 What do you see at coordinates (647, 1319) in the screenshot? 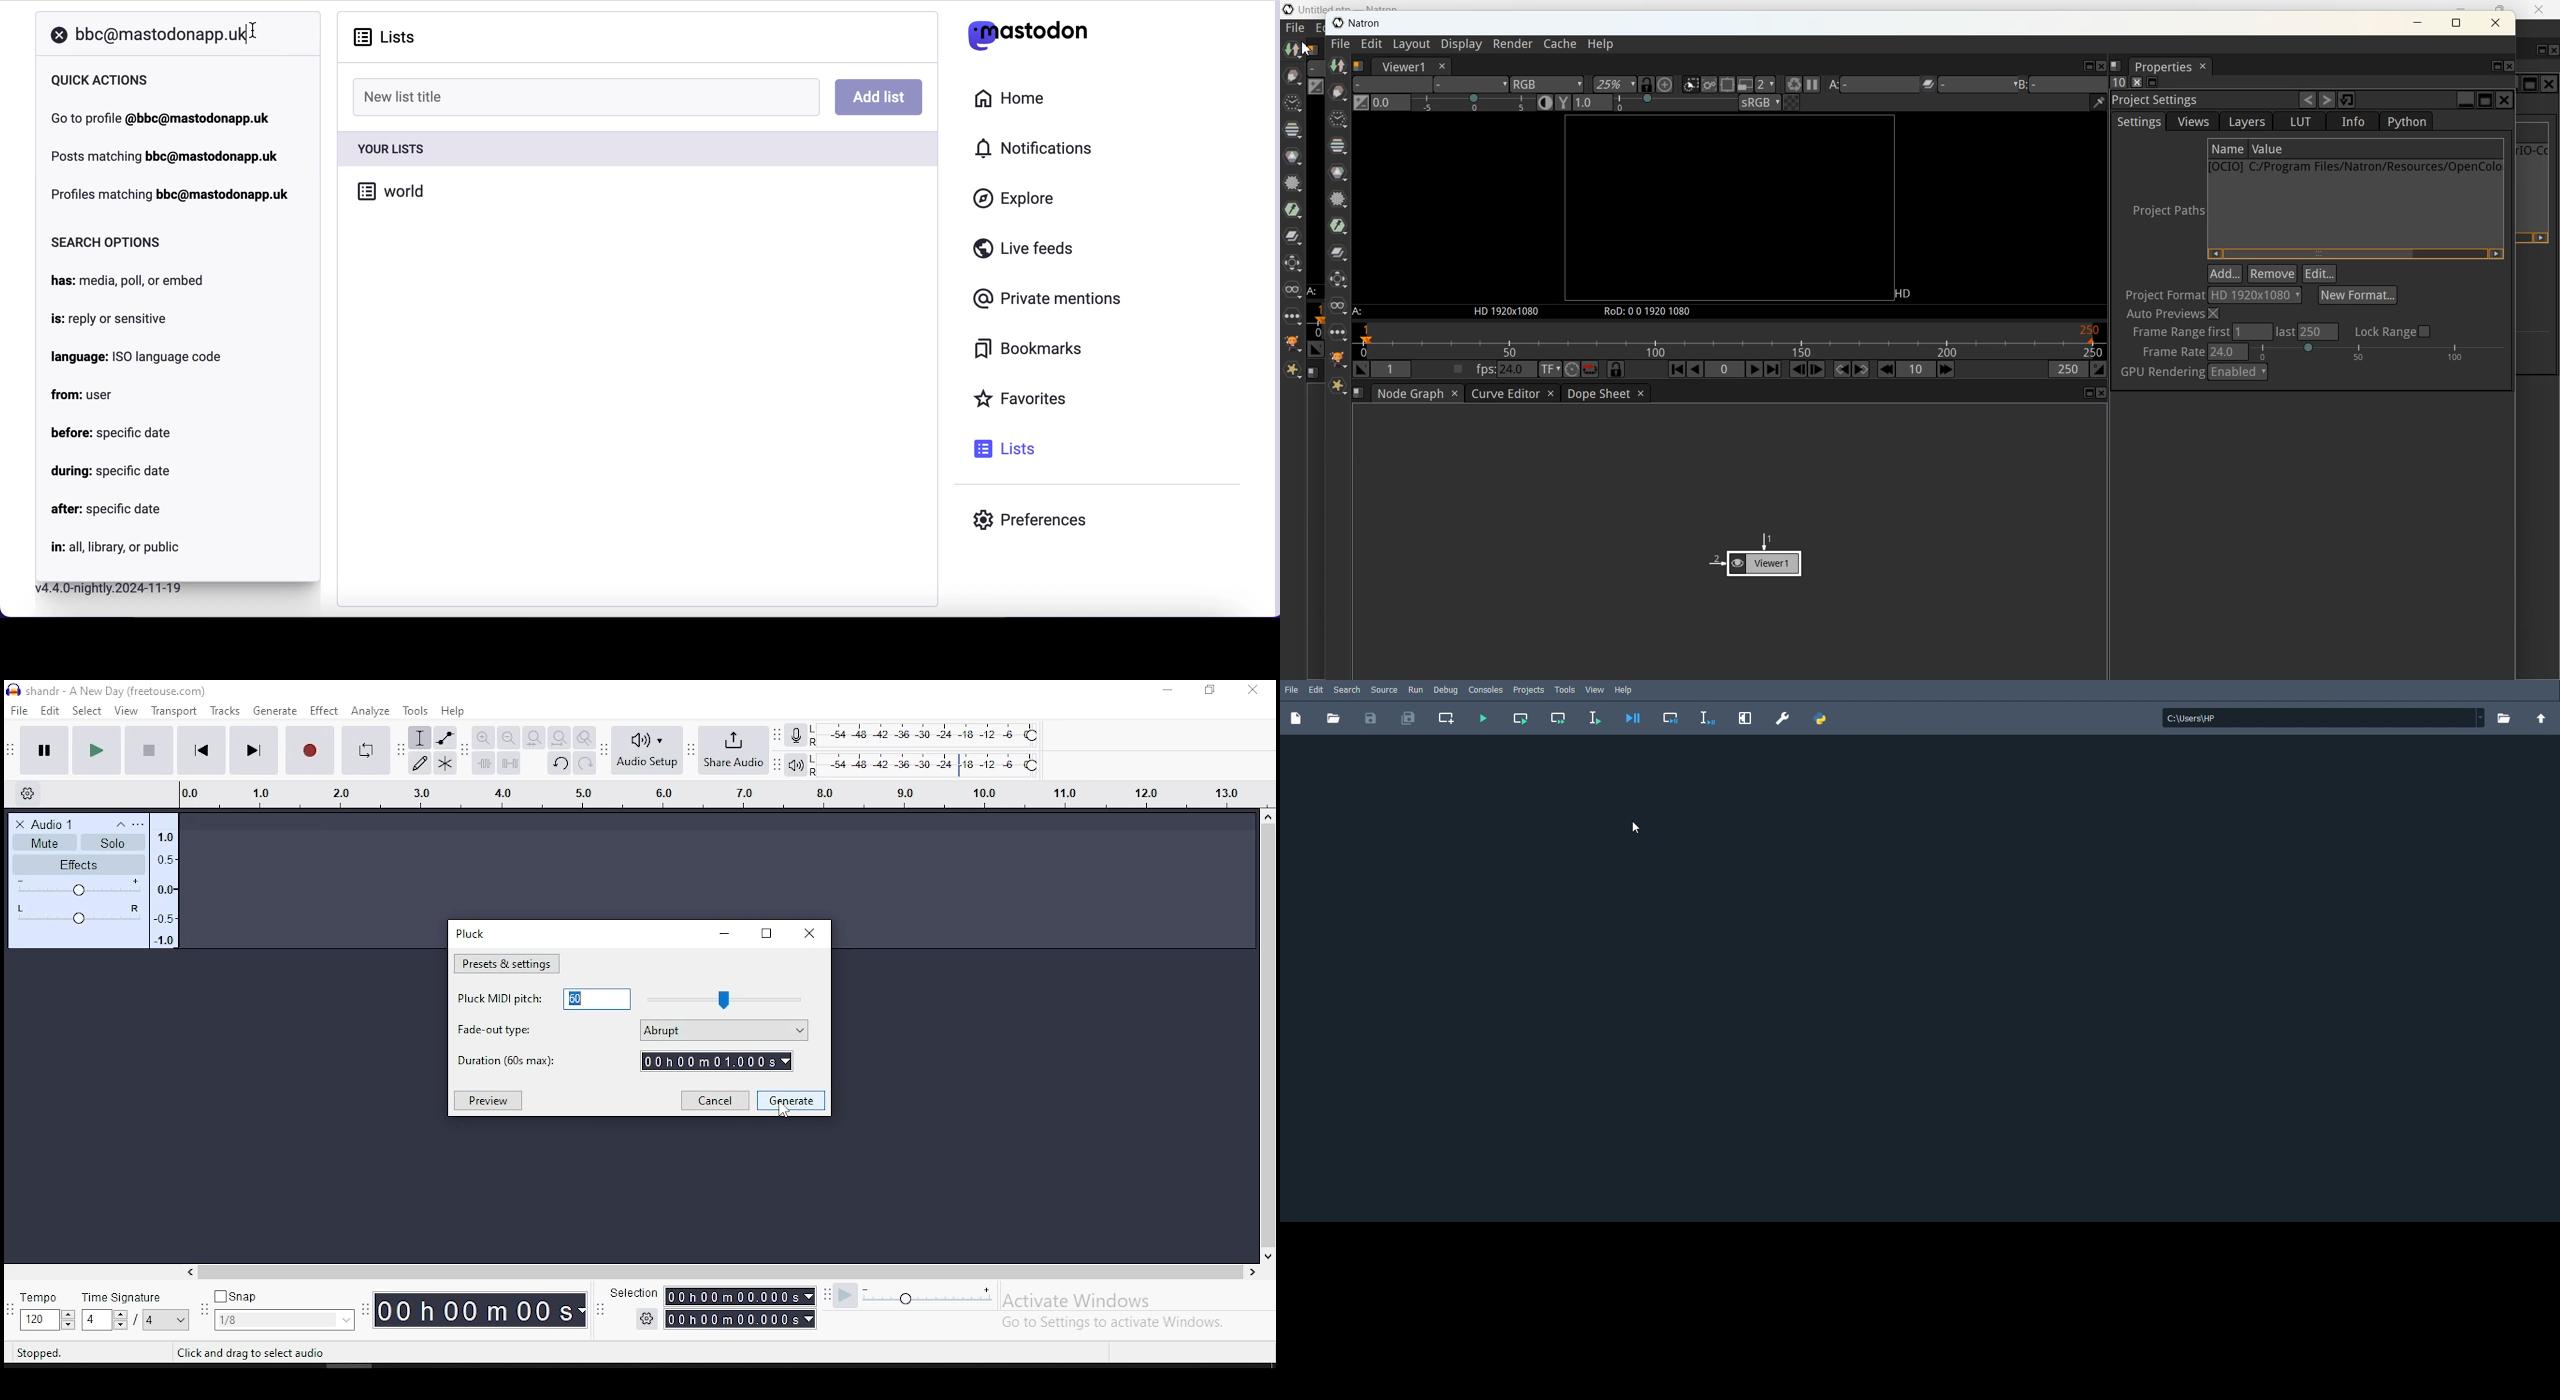
I see `settings` at bounding box center [647, 1319].